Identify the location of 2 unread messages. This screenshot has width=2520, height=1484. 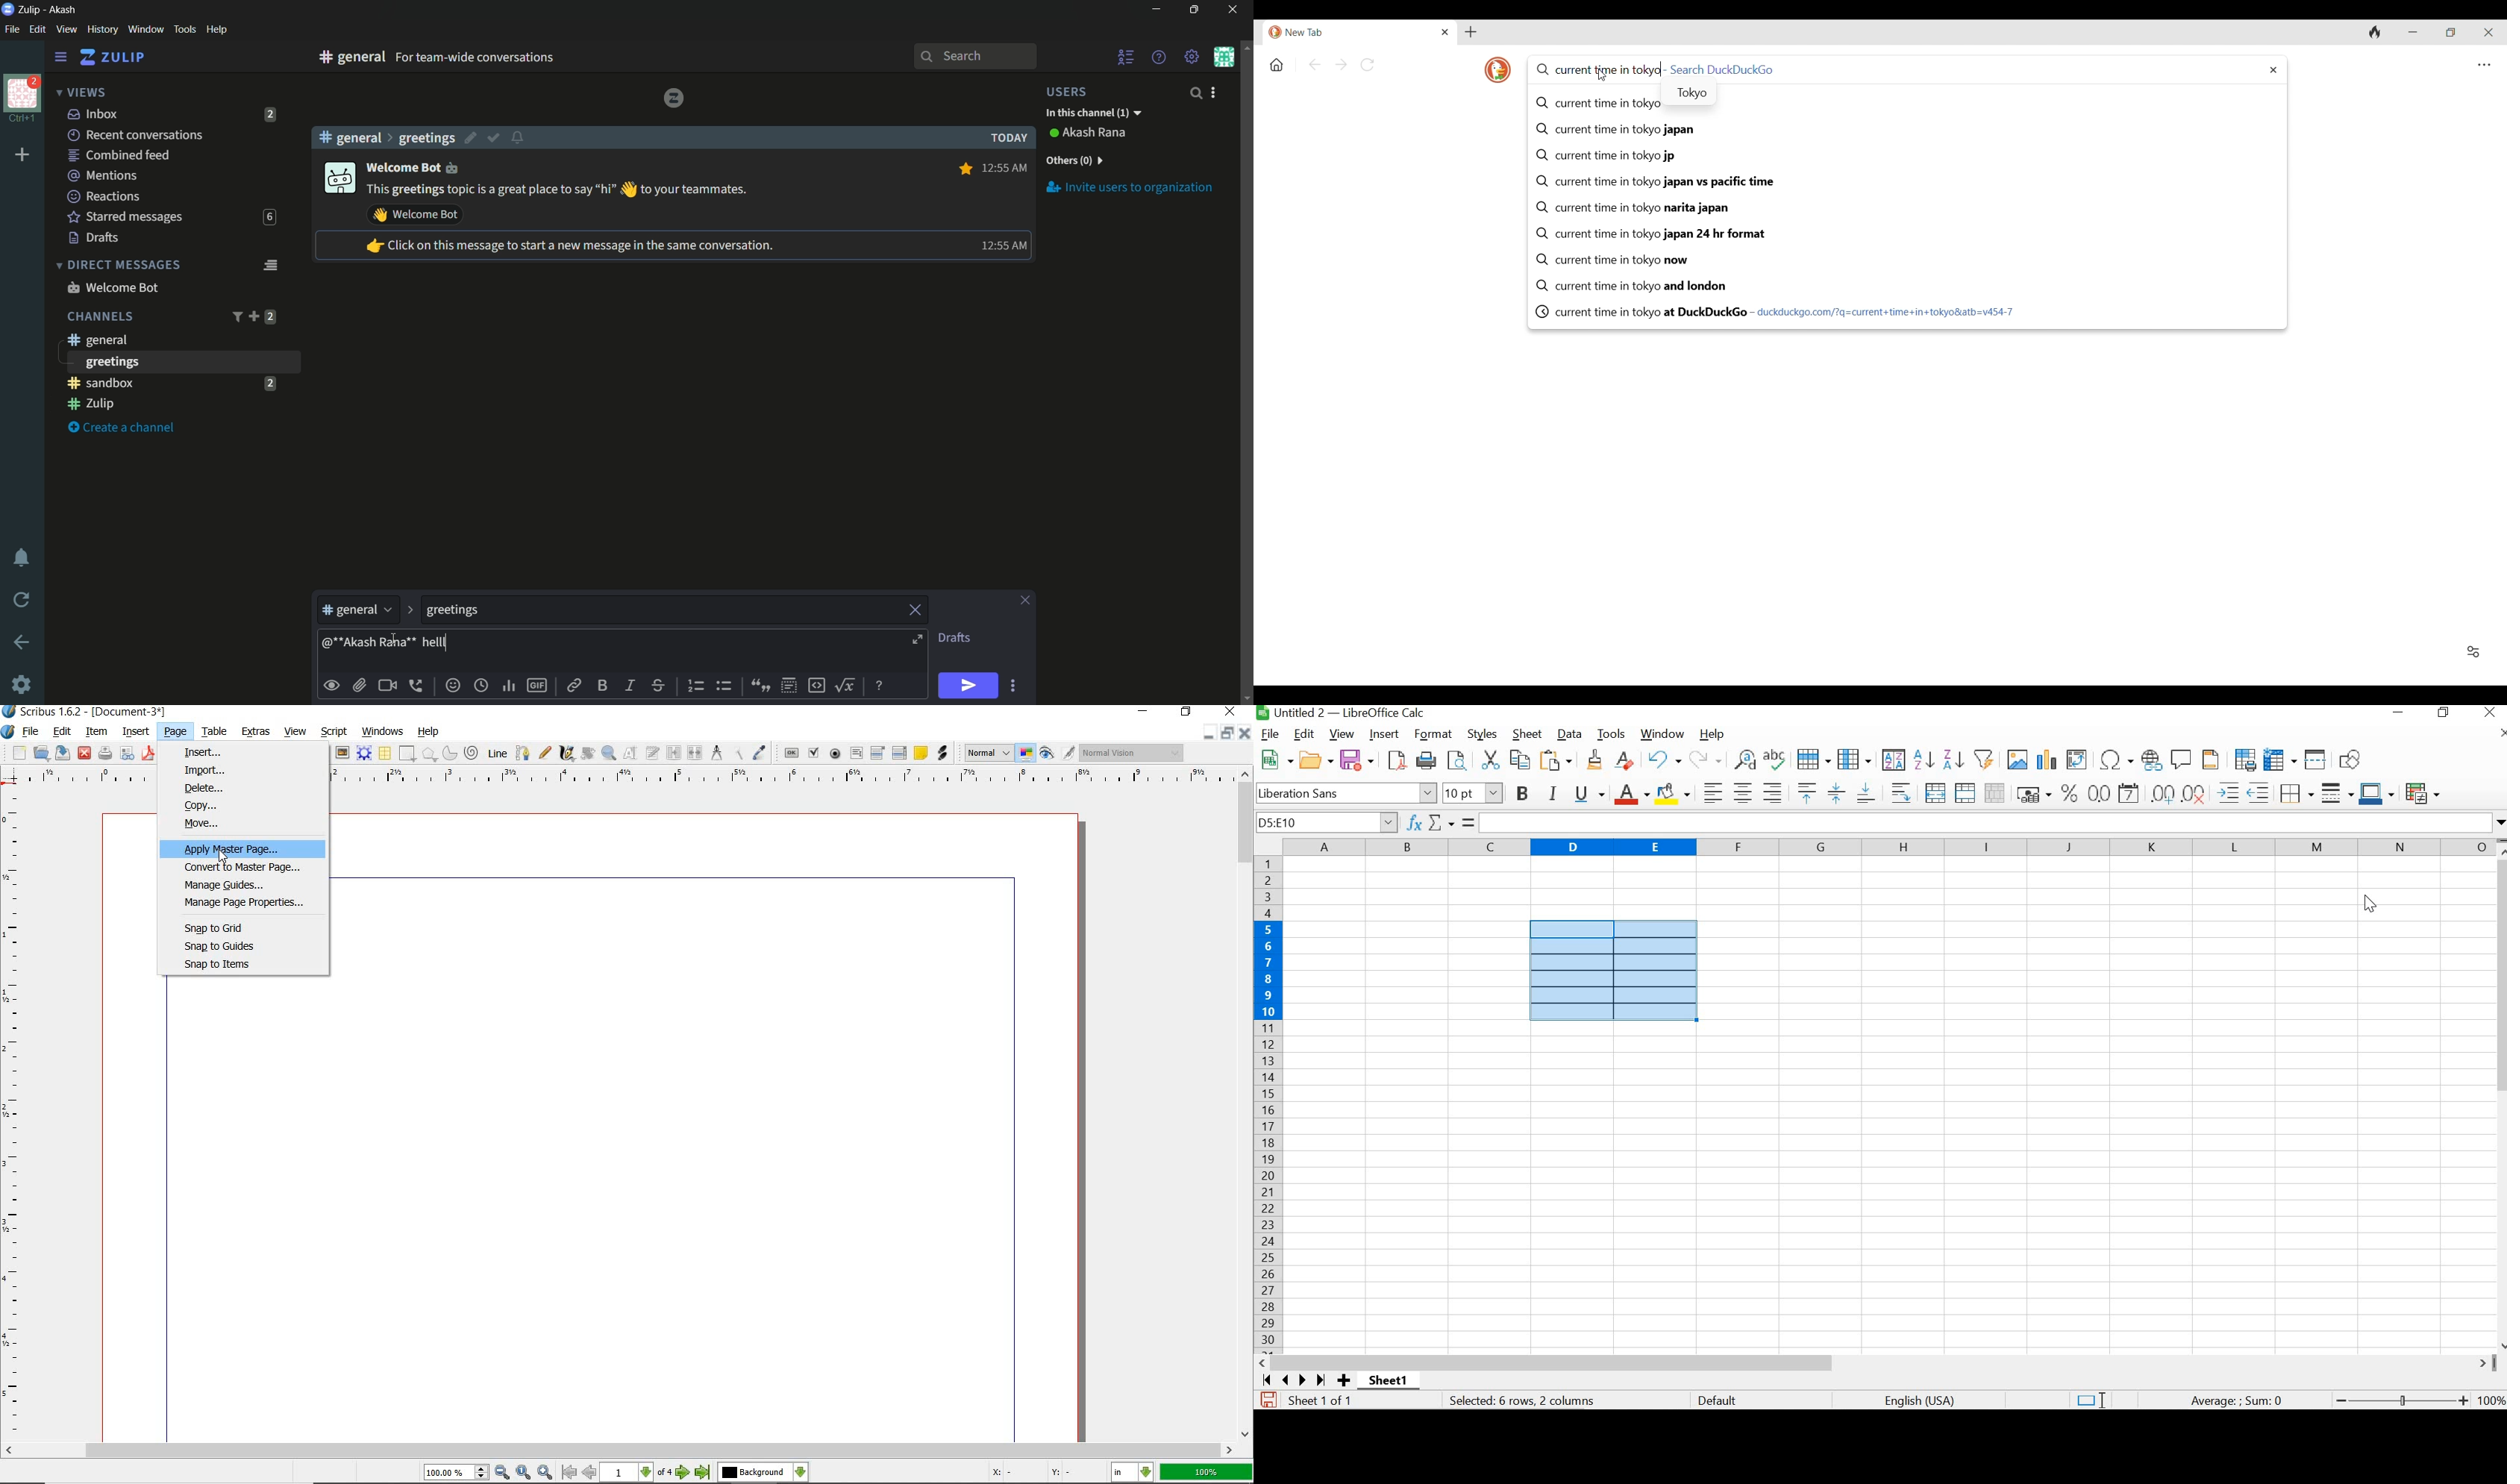
(271, 114).